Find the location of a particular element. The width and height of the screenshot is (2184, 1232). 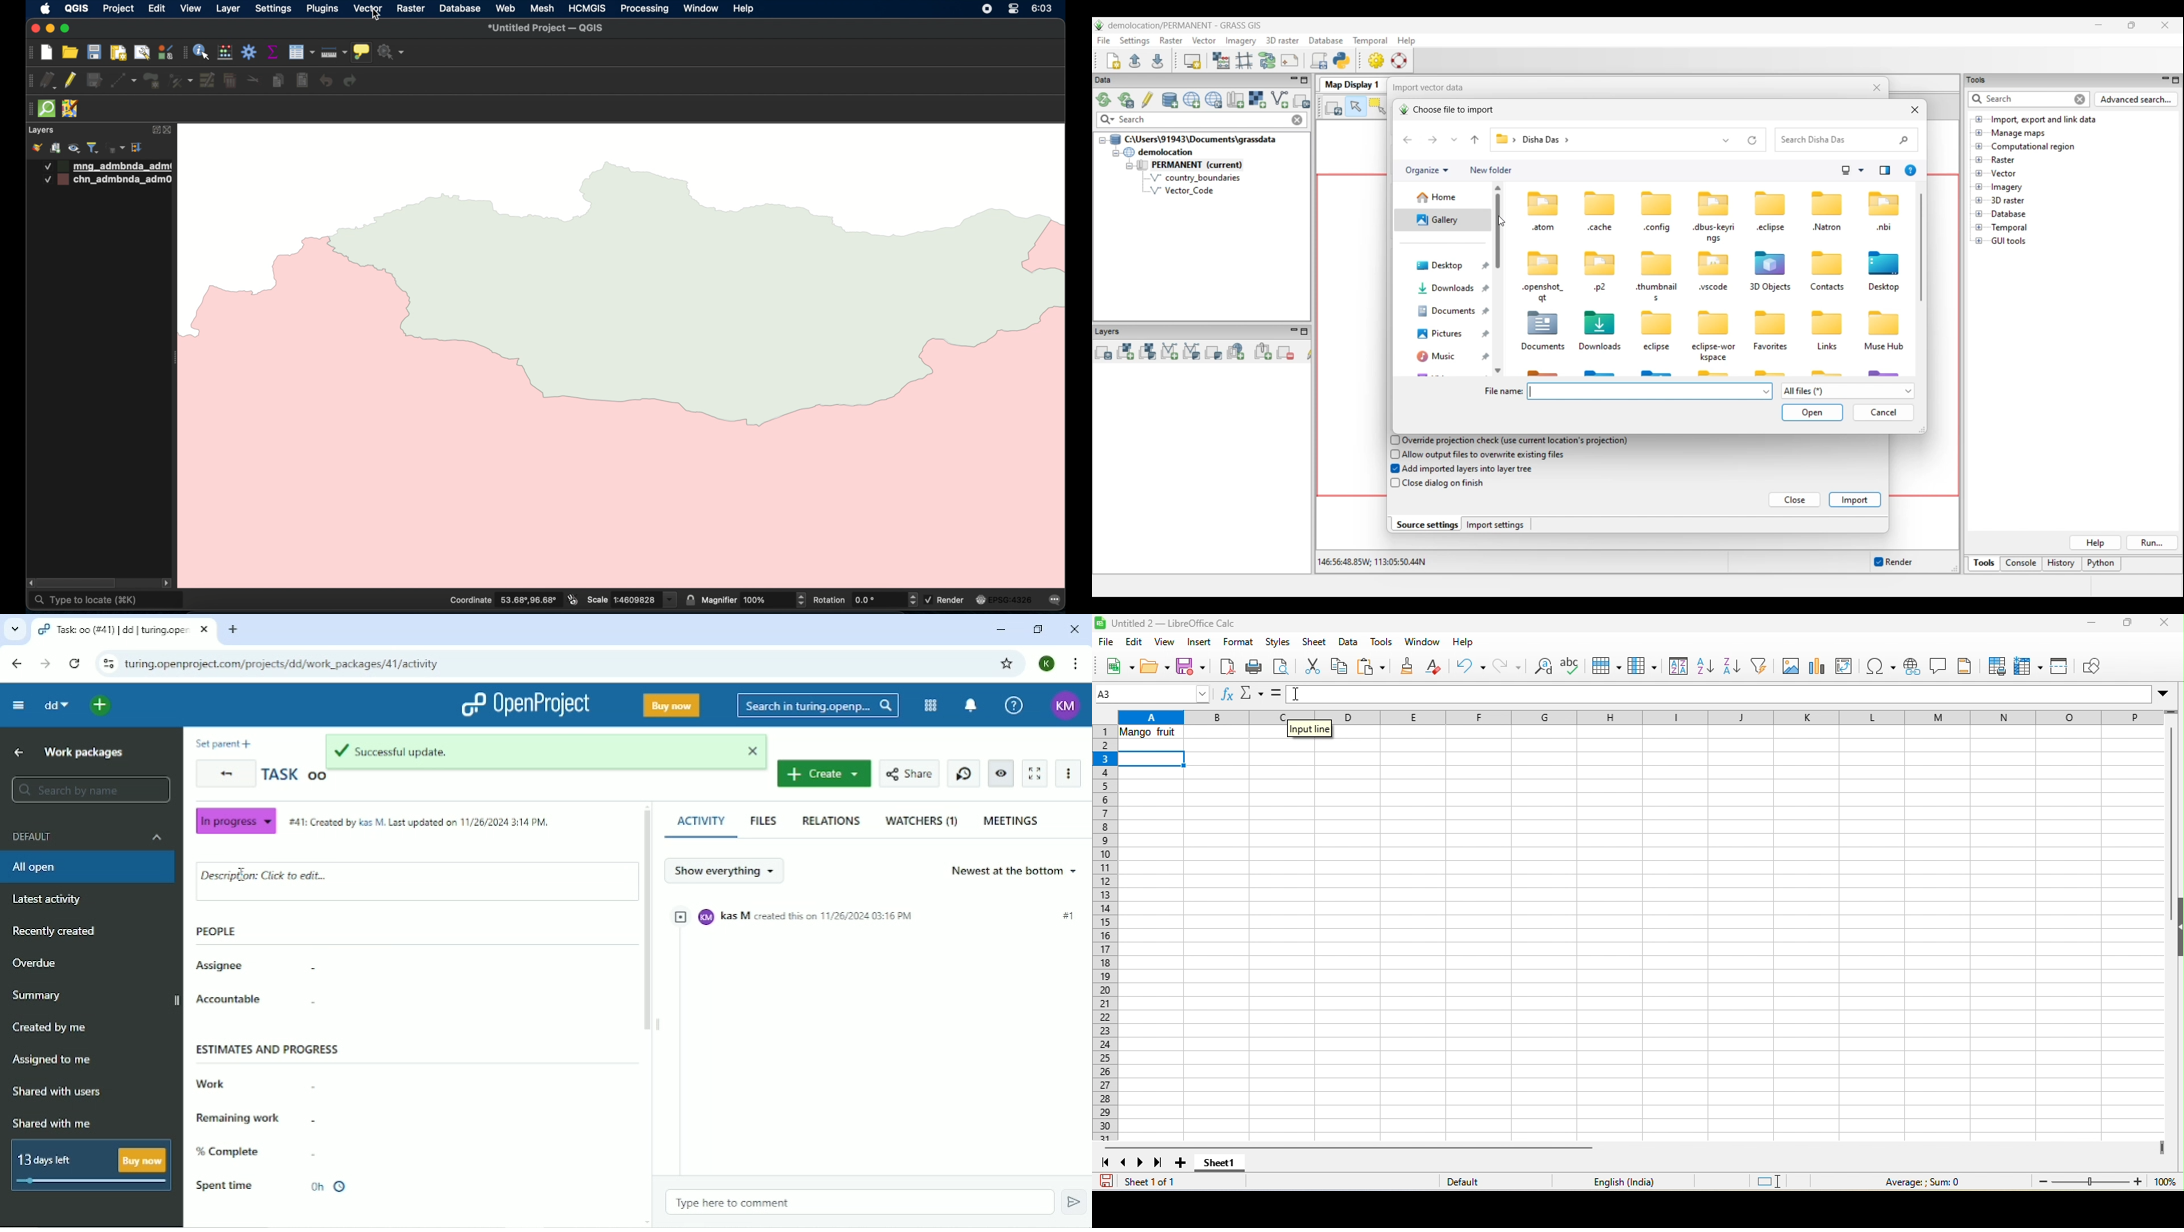

All open is located at coordinates (87, 868).